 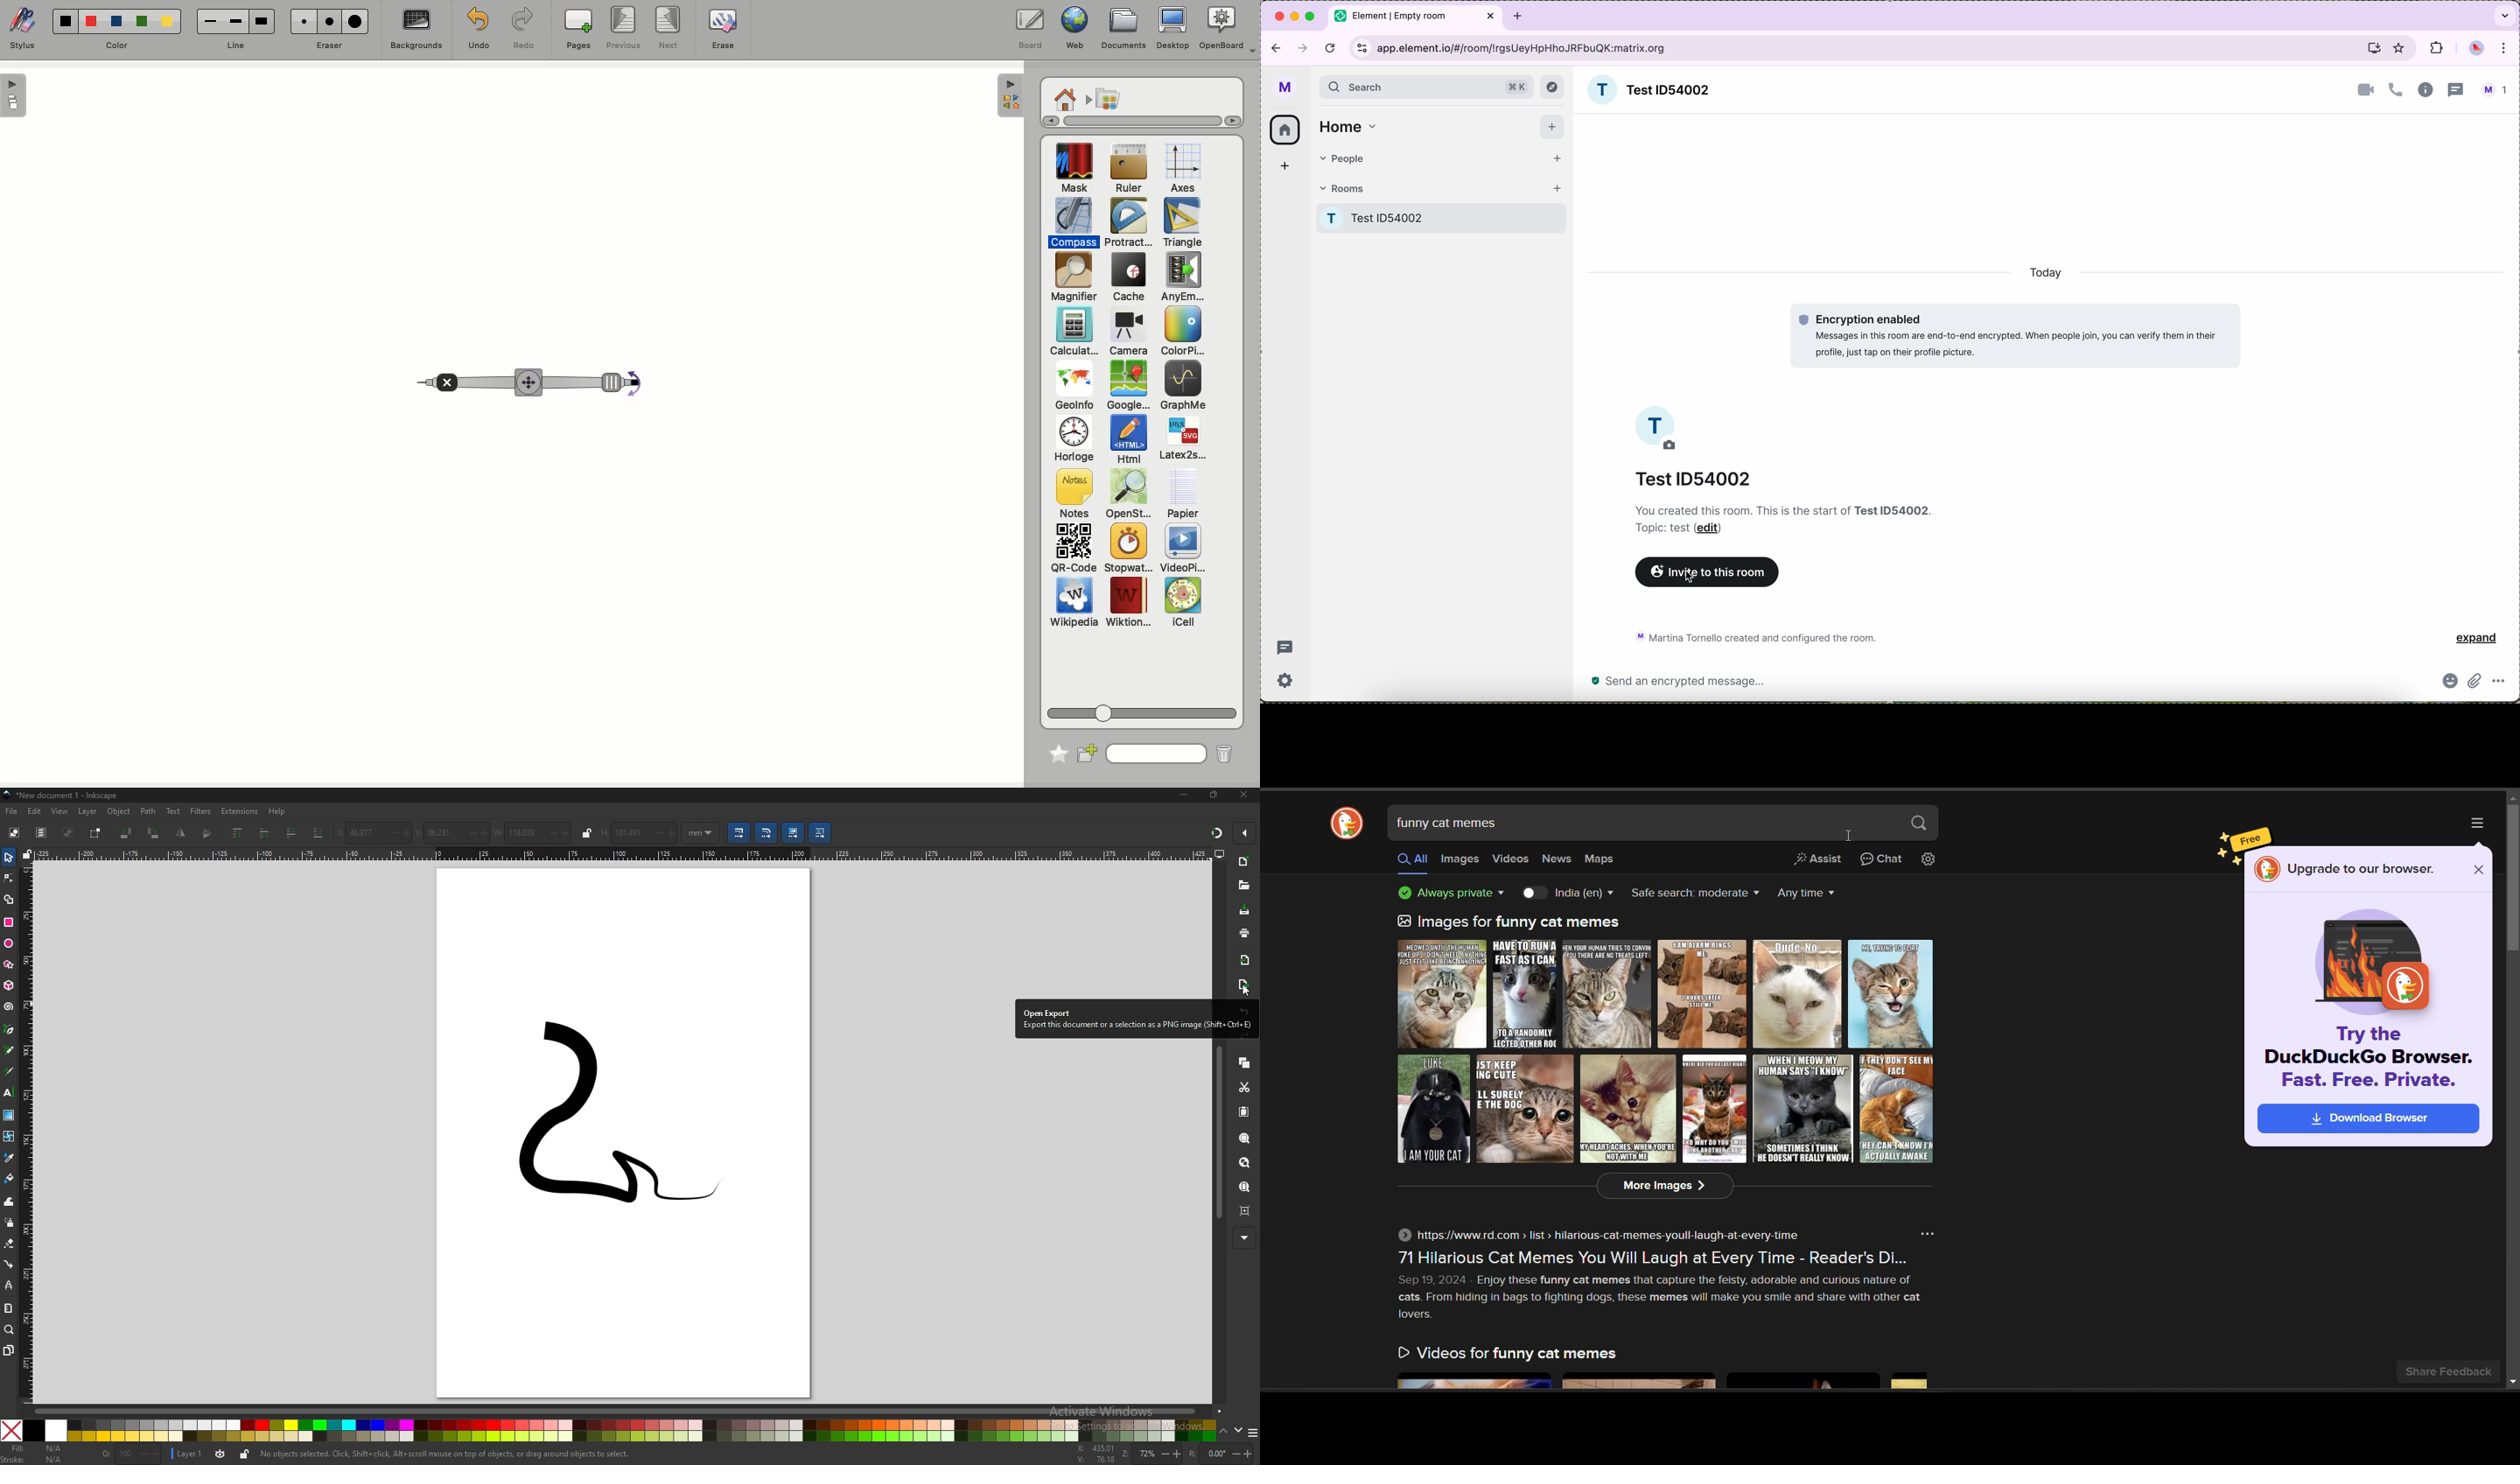 What do you see at coordinates (201, 811) in the screenshot?
I see `filters` at bounding box center [201, 811].